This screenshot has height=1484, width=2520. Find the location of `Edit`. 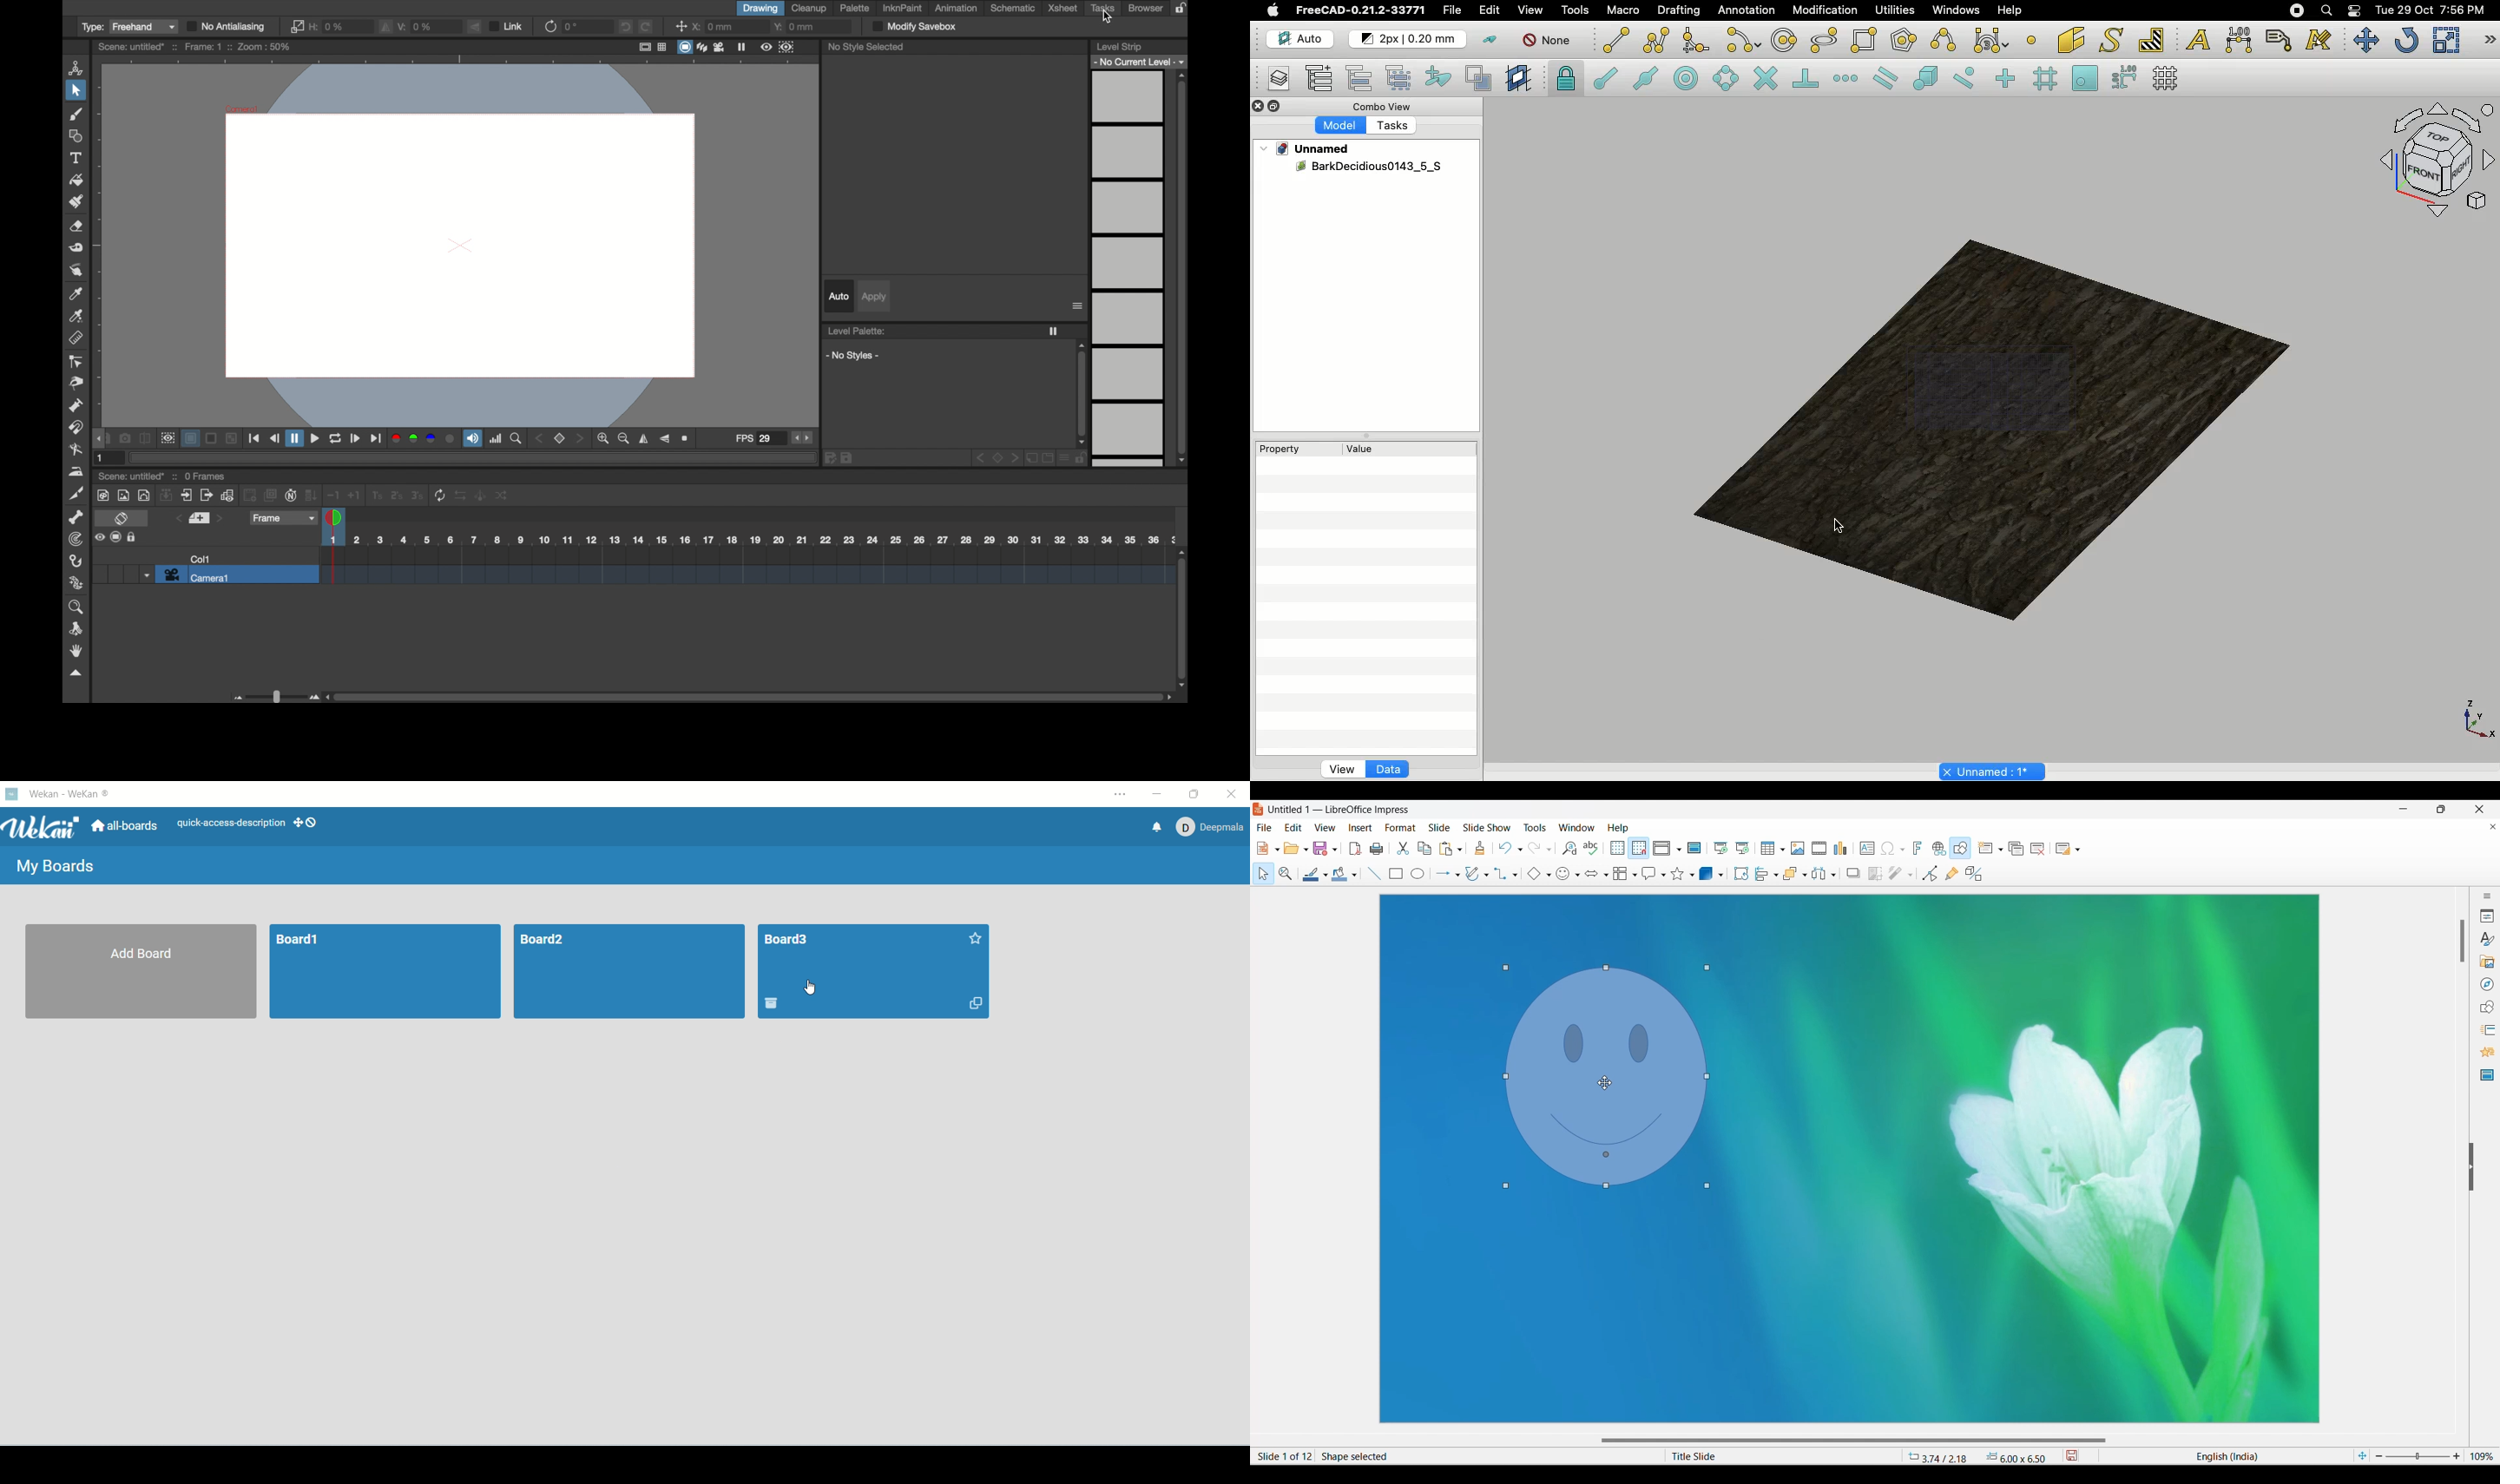

Edit is located at coordinates (1490, 10).